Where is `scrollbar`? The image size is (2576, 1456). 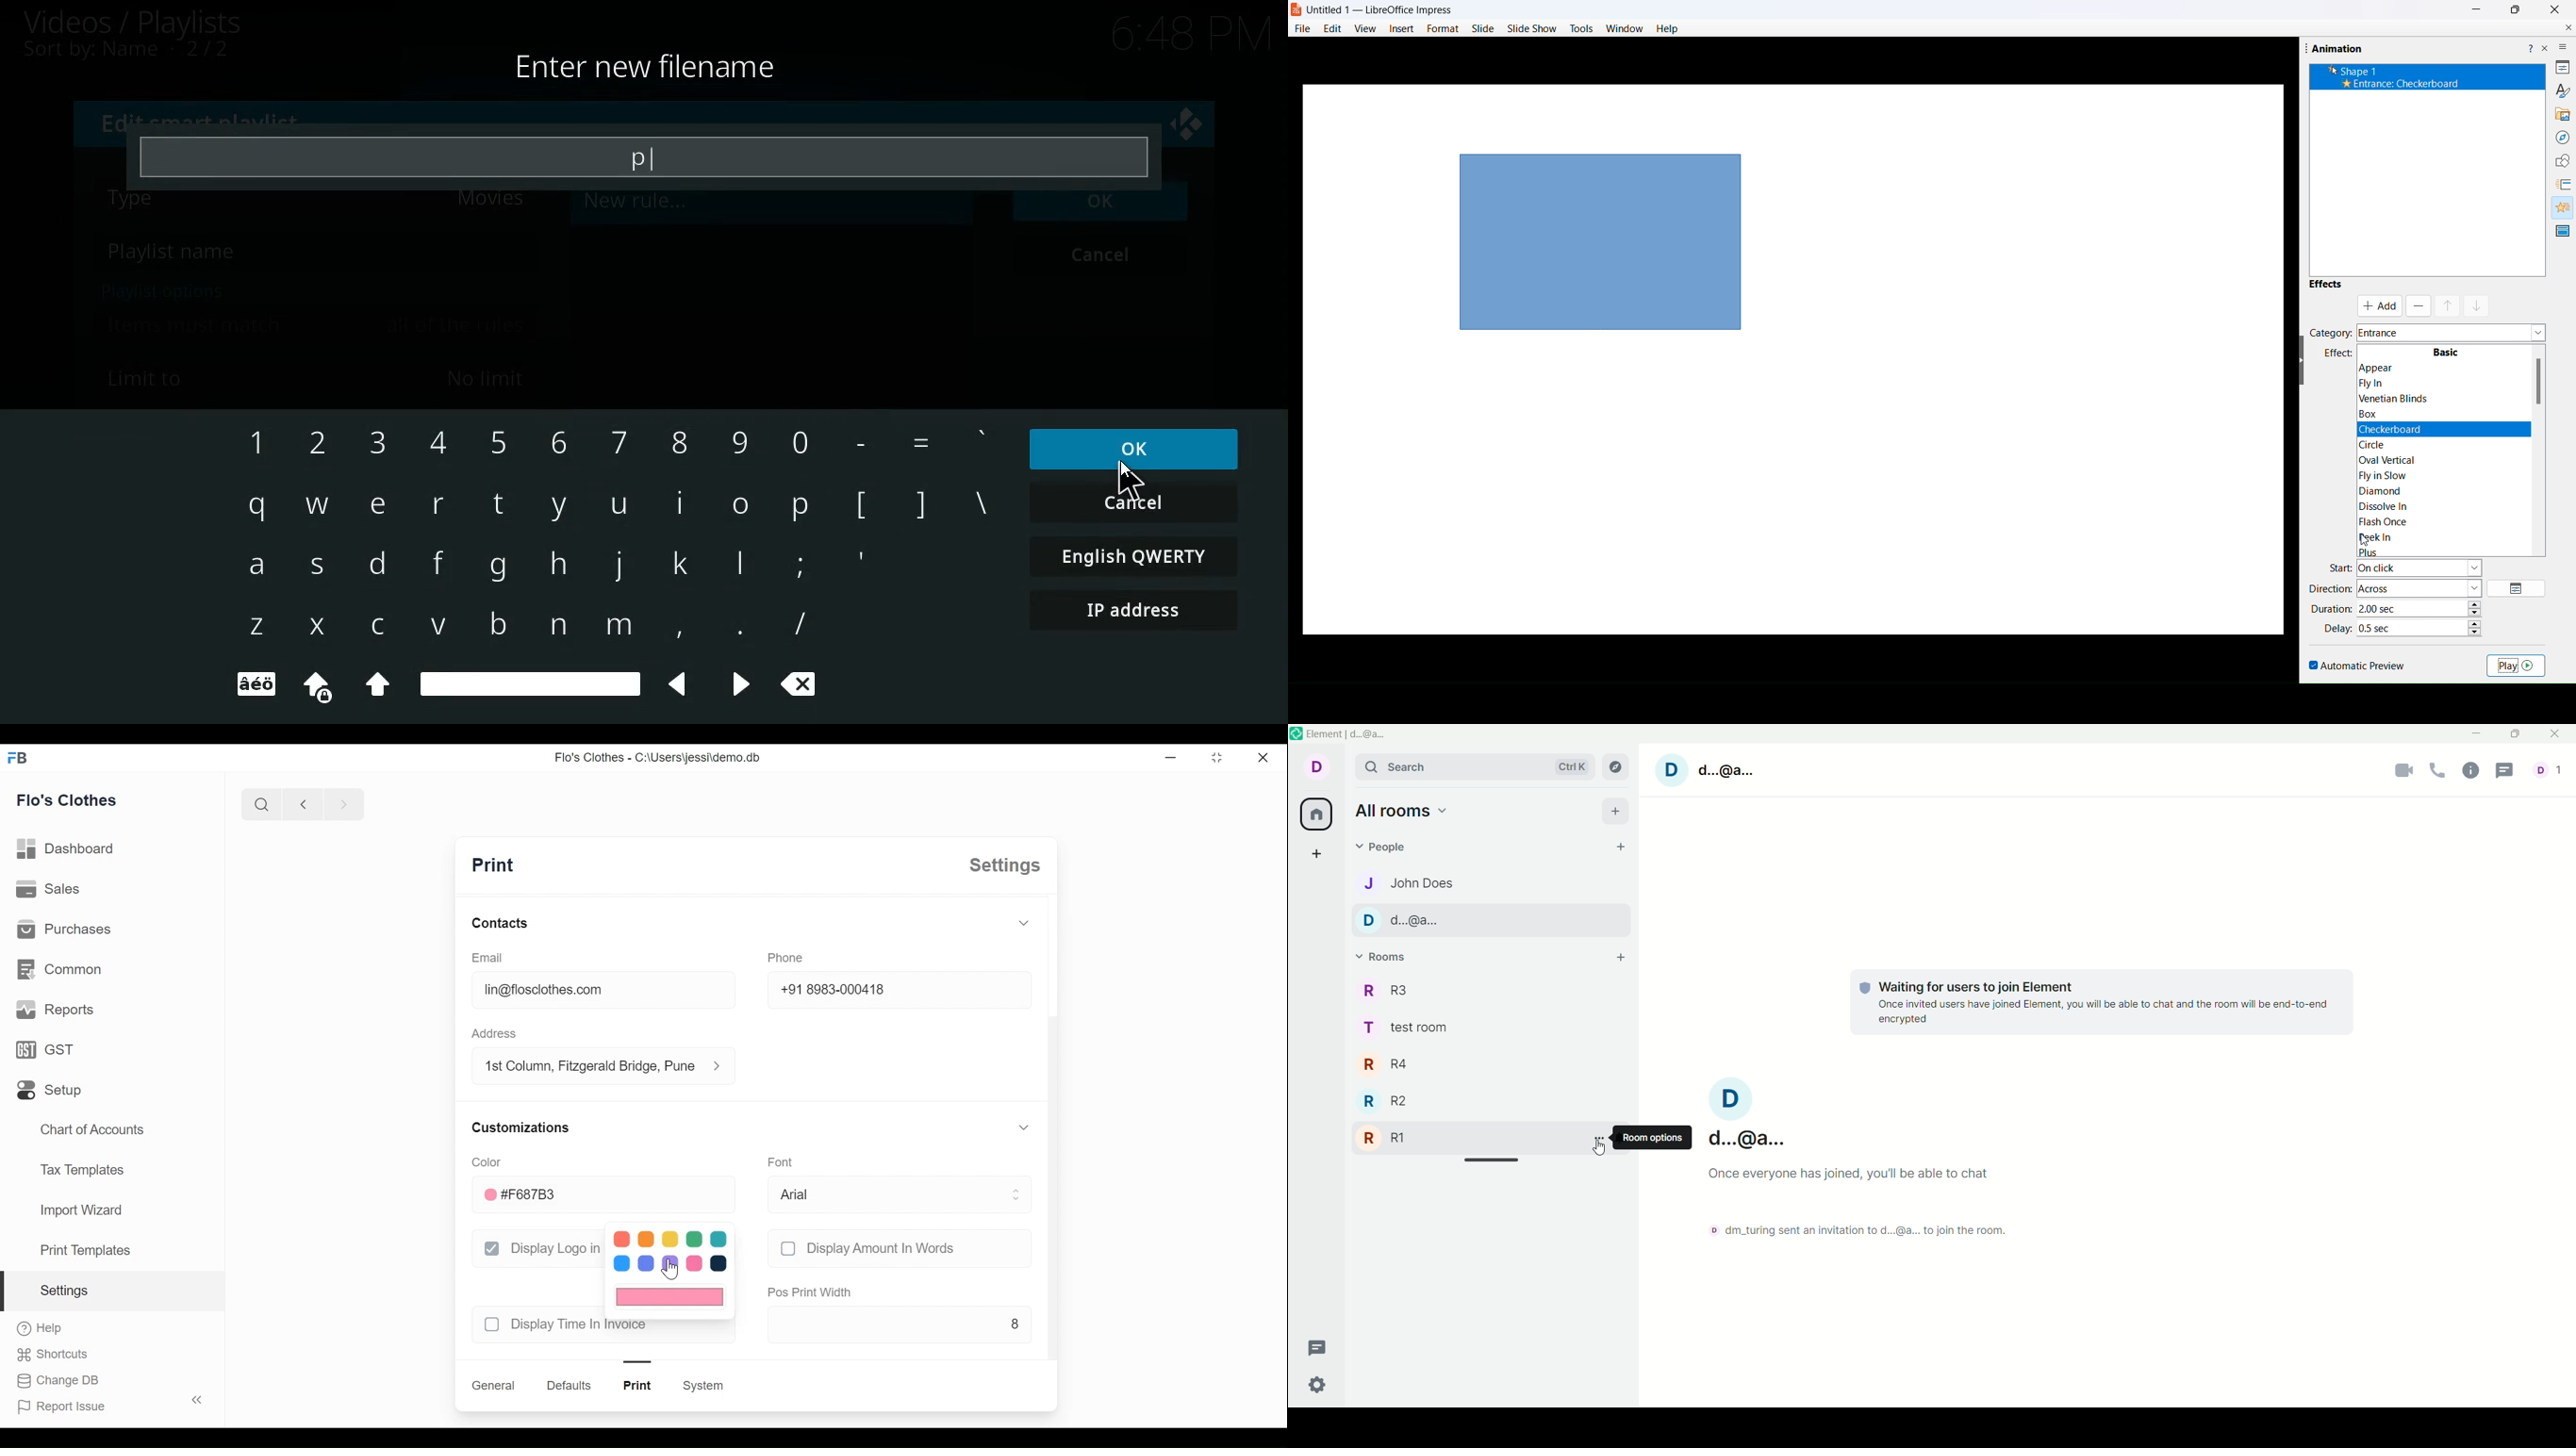 scrollbar is located at coordinates (2540, 429).